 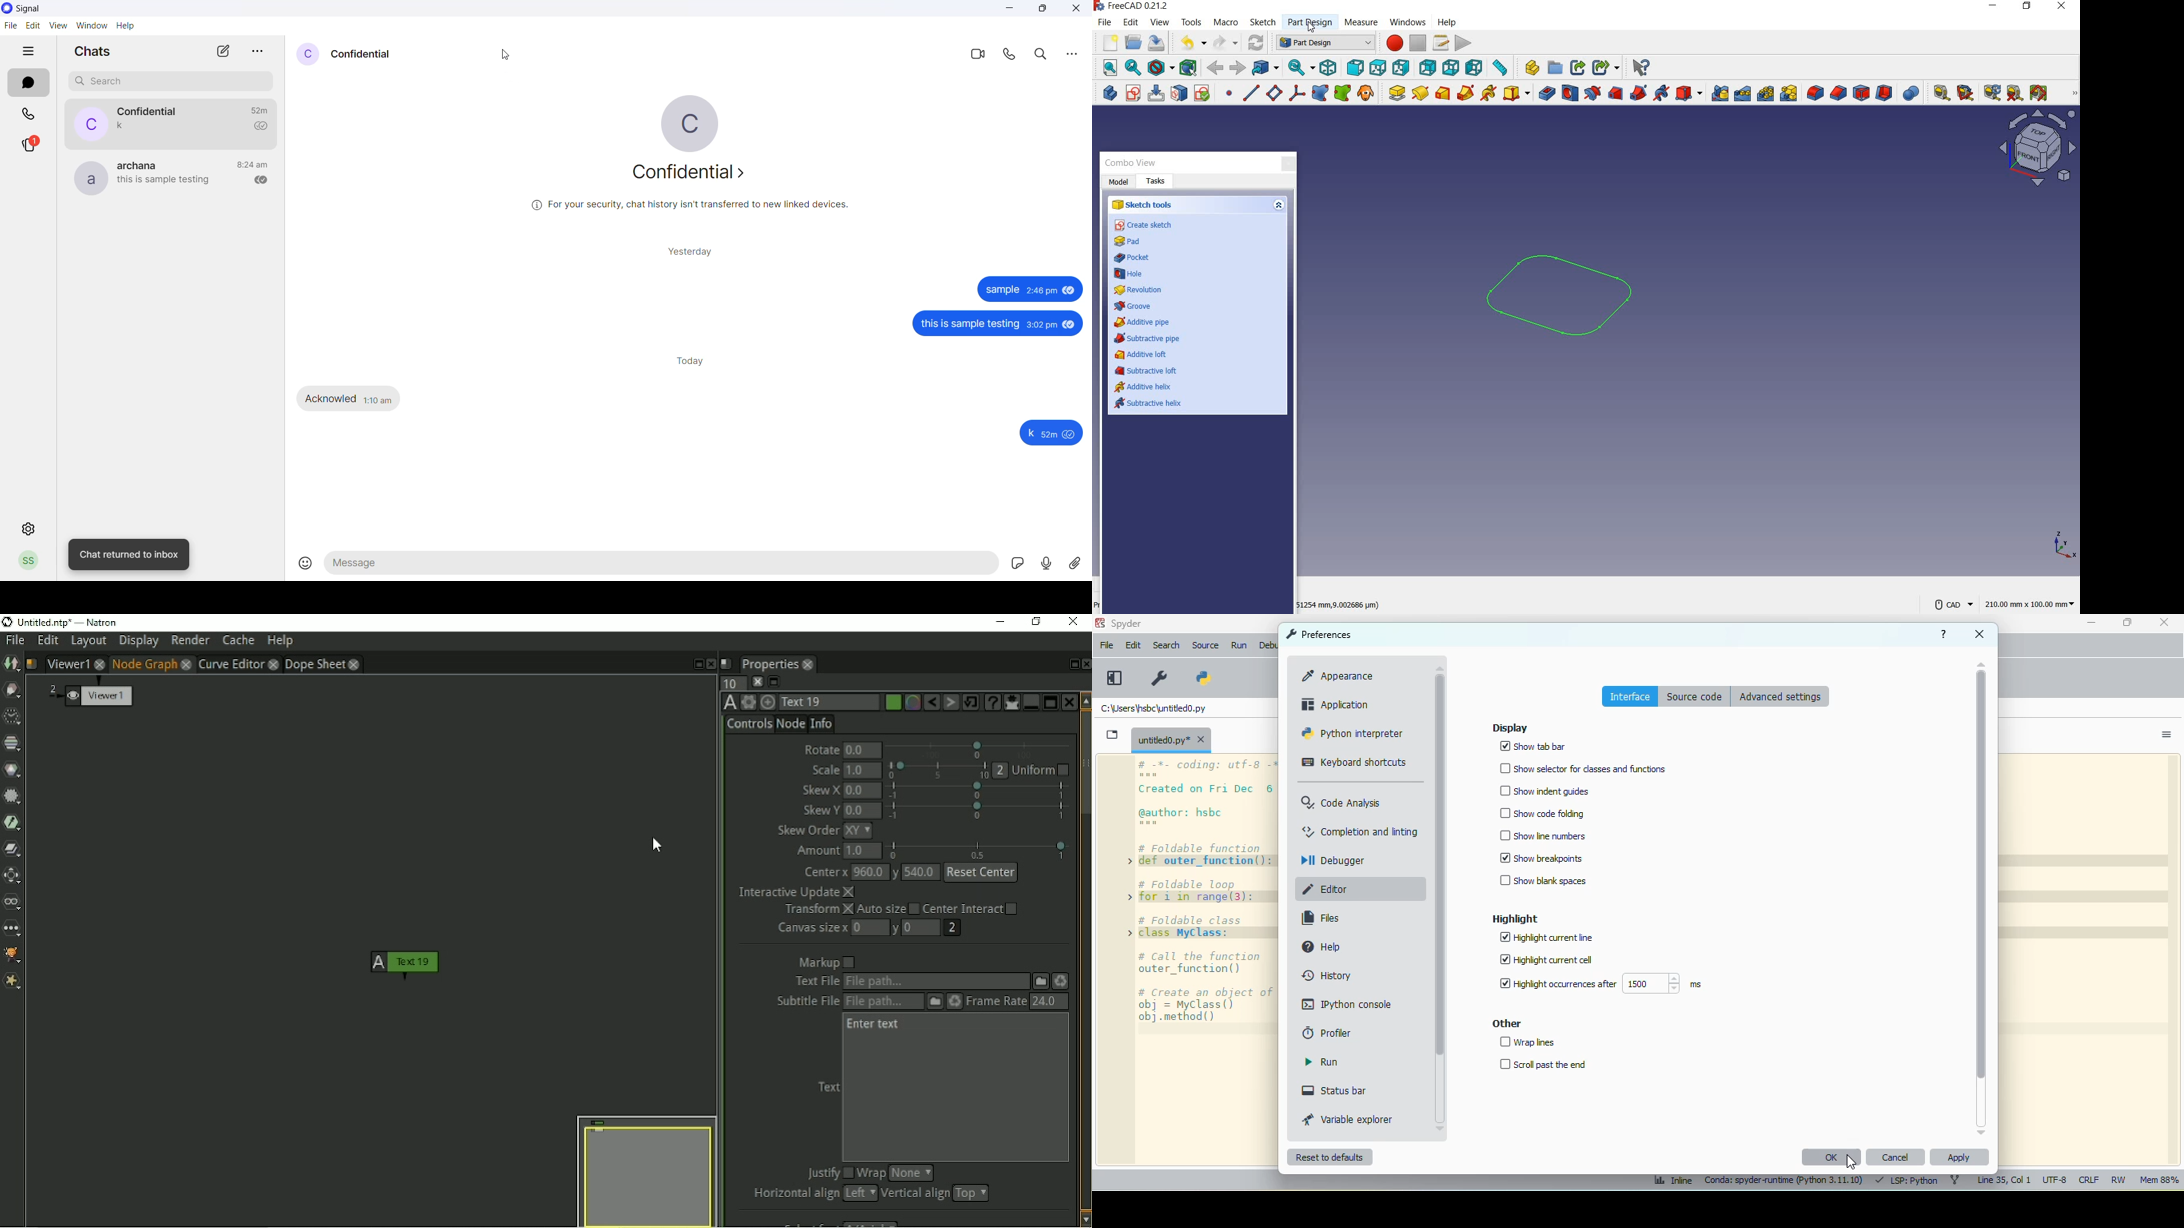 What do you see at coordinates (142, 165) in the screenshot?
I see `contact name` at bounding box center [142, 165].